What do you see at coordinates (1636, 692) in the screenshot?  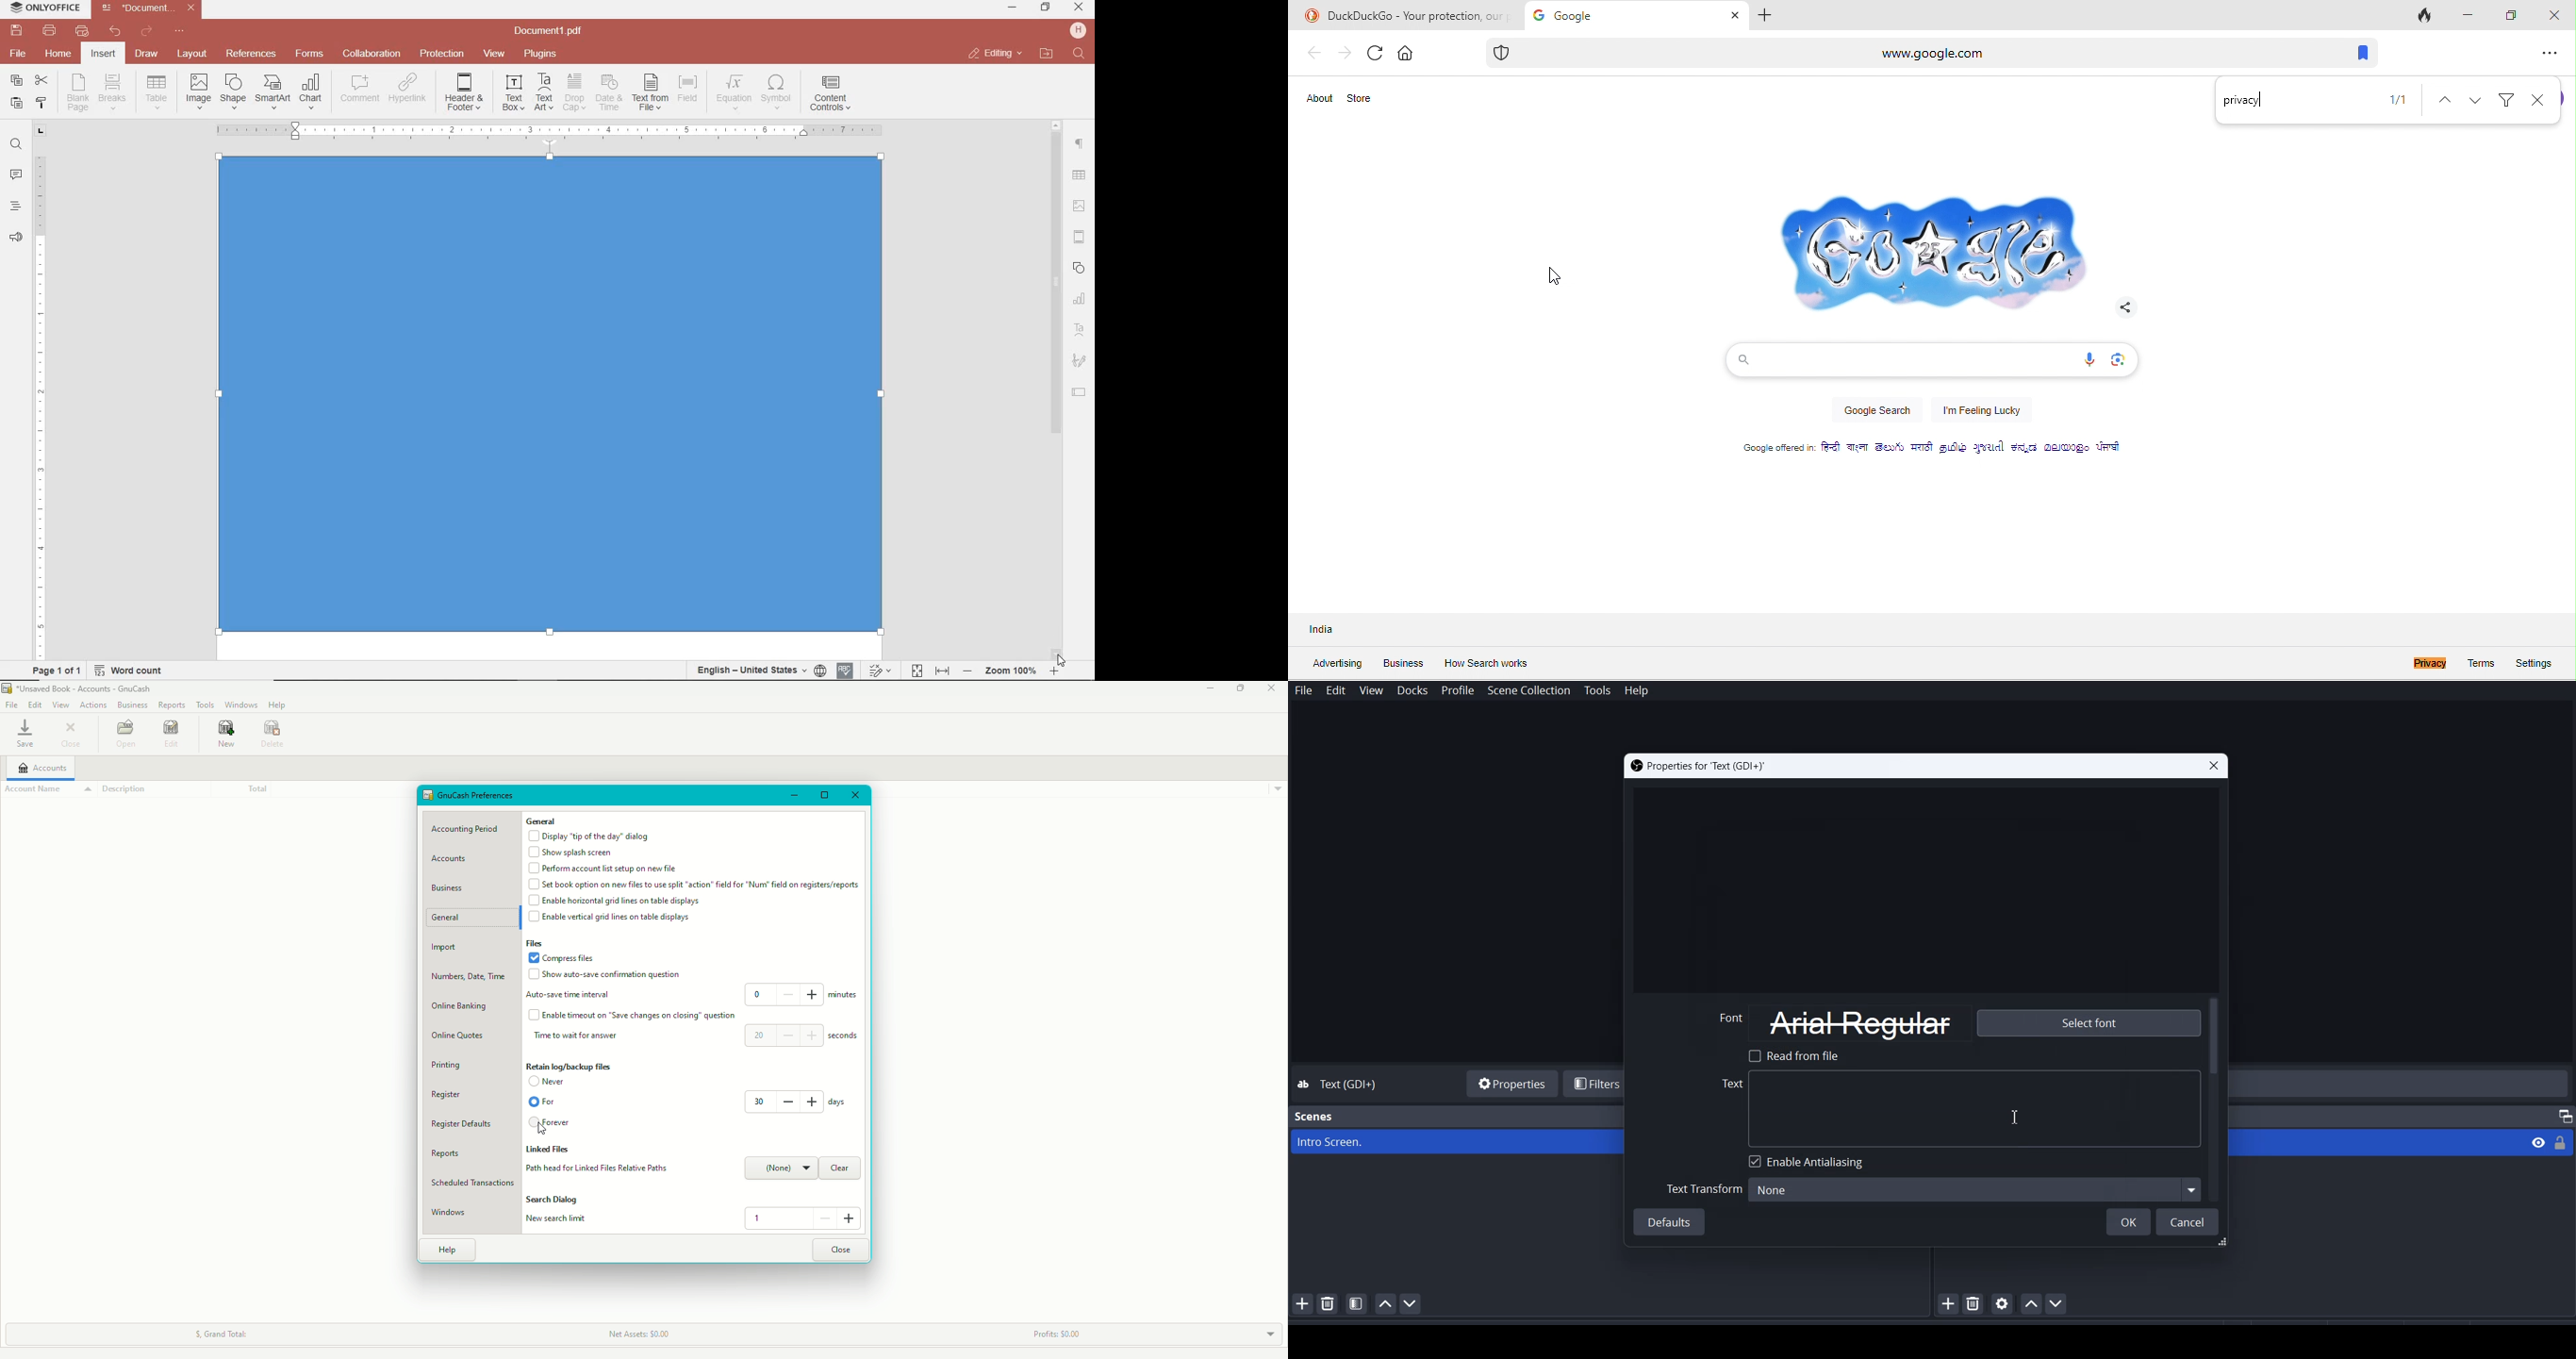 I see `Help` at bounding box center [1636, 692].